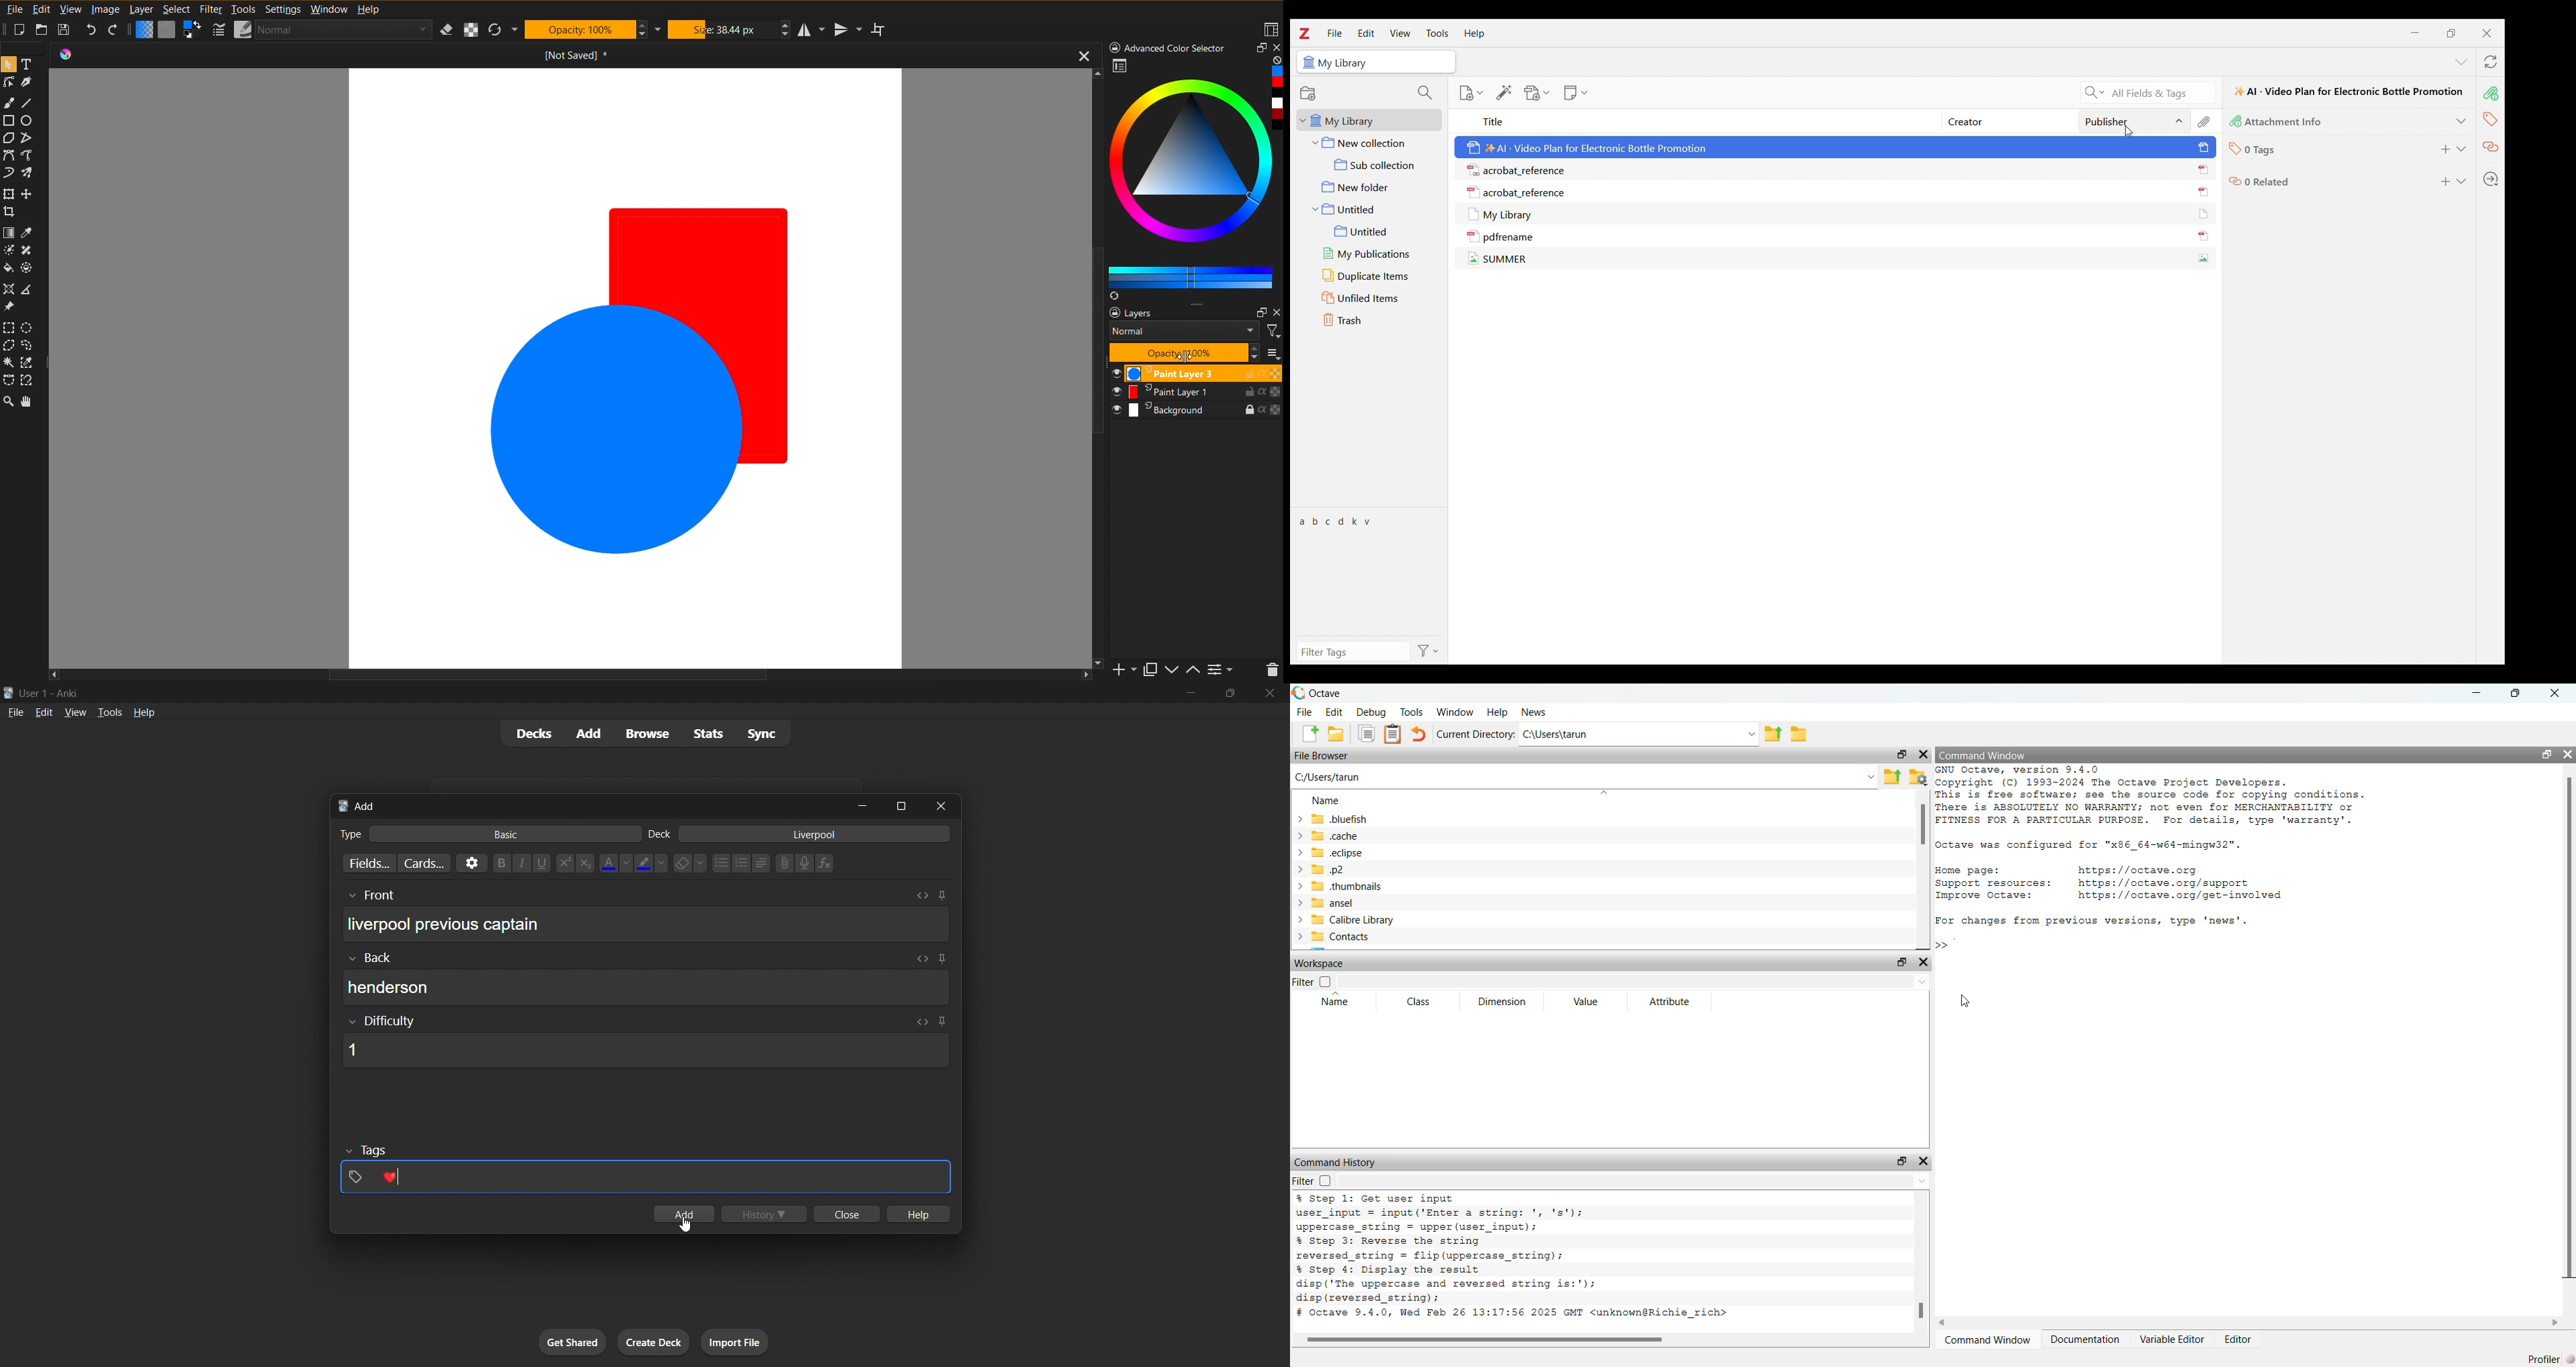  Describe the element at coordinates (1538, 712) in the screenshot. I see `news` at that location.